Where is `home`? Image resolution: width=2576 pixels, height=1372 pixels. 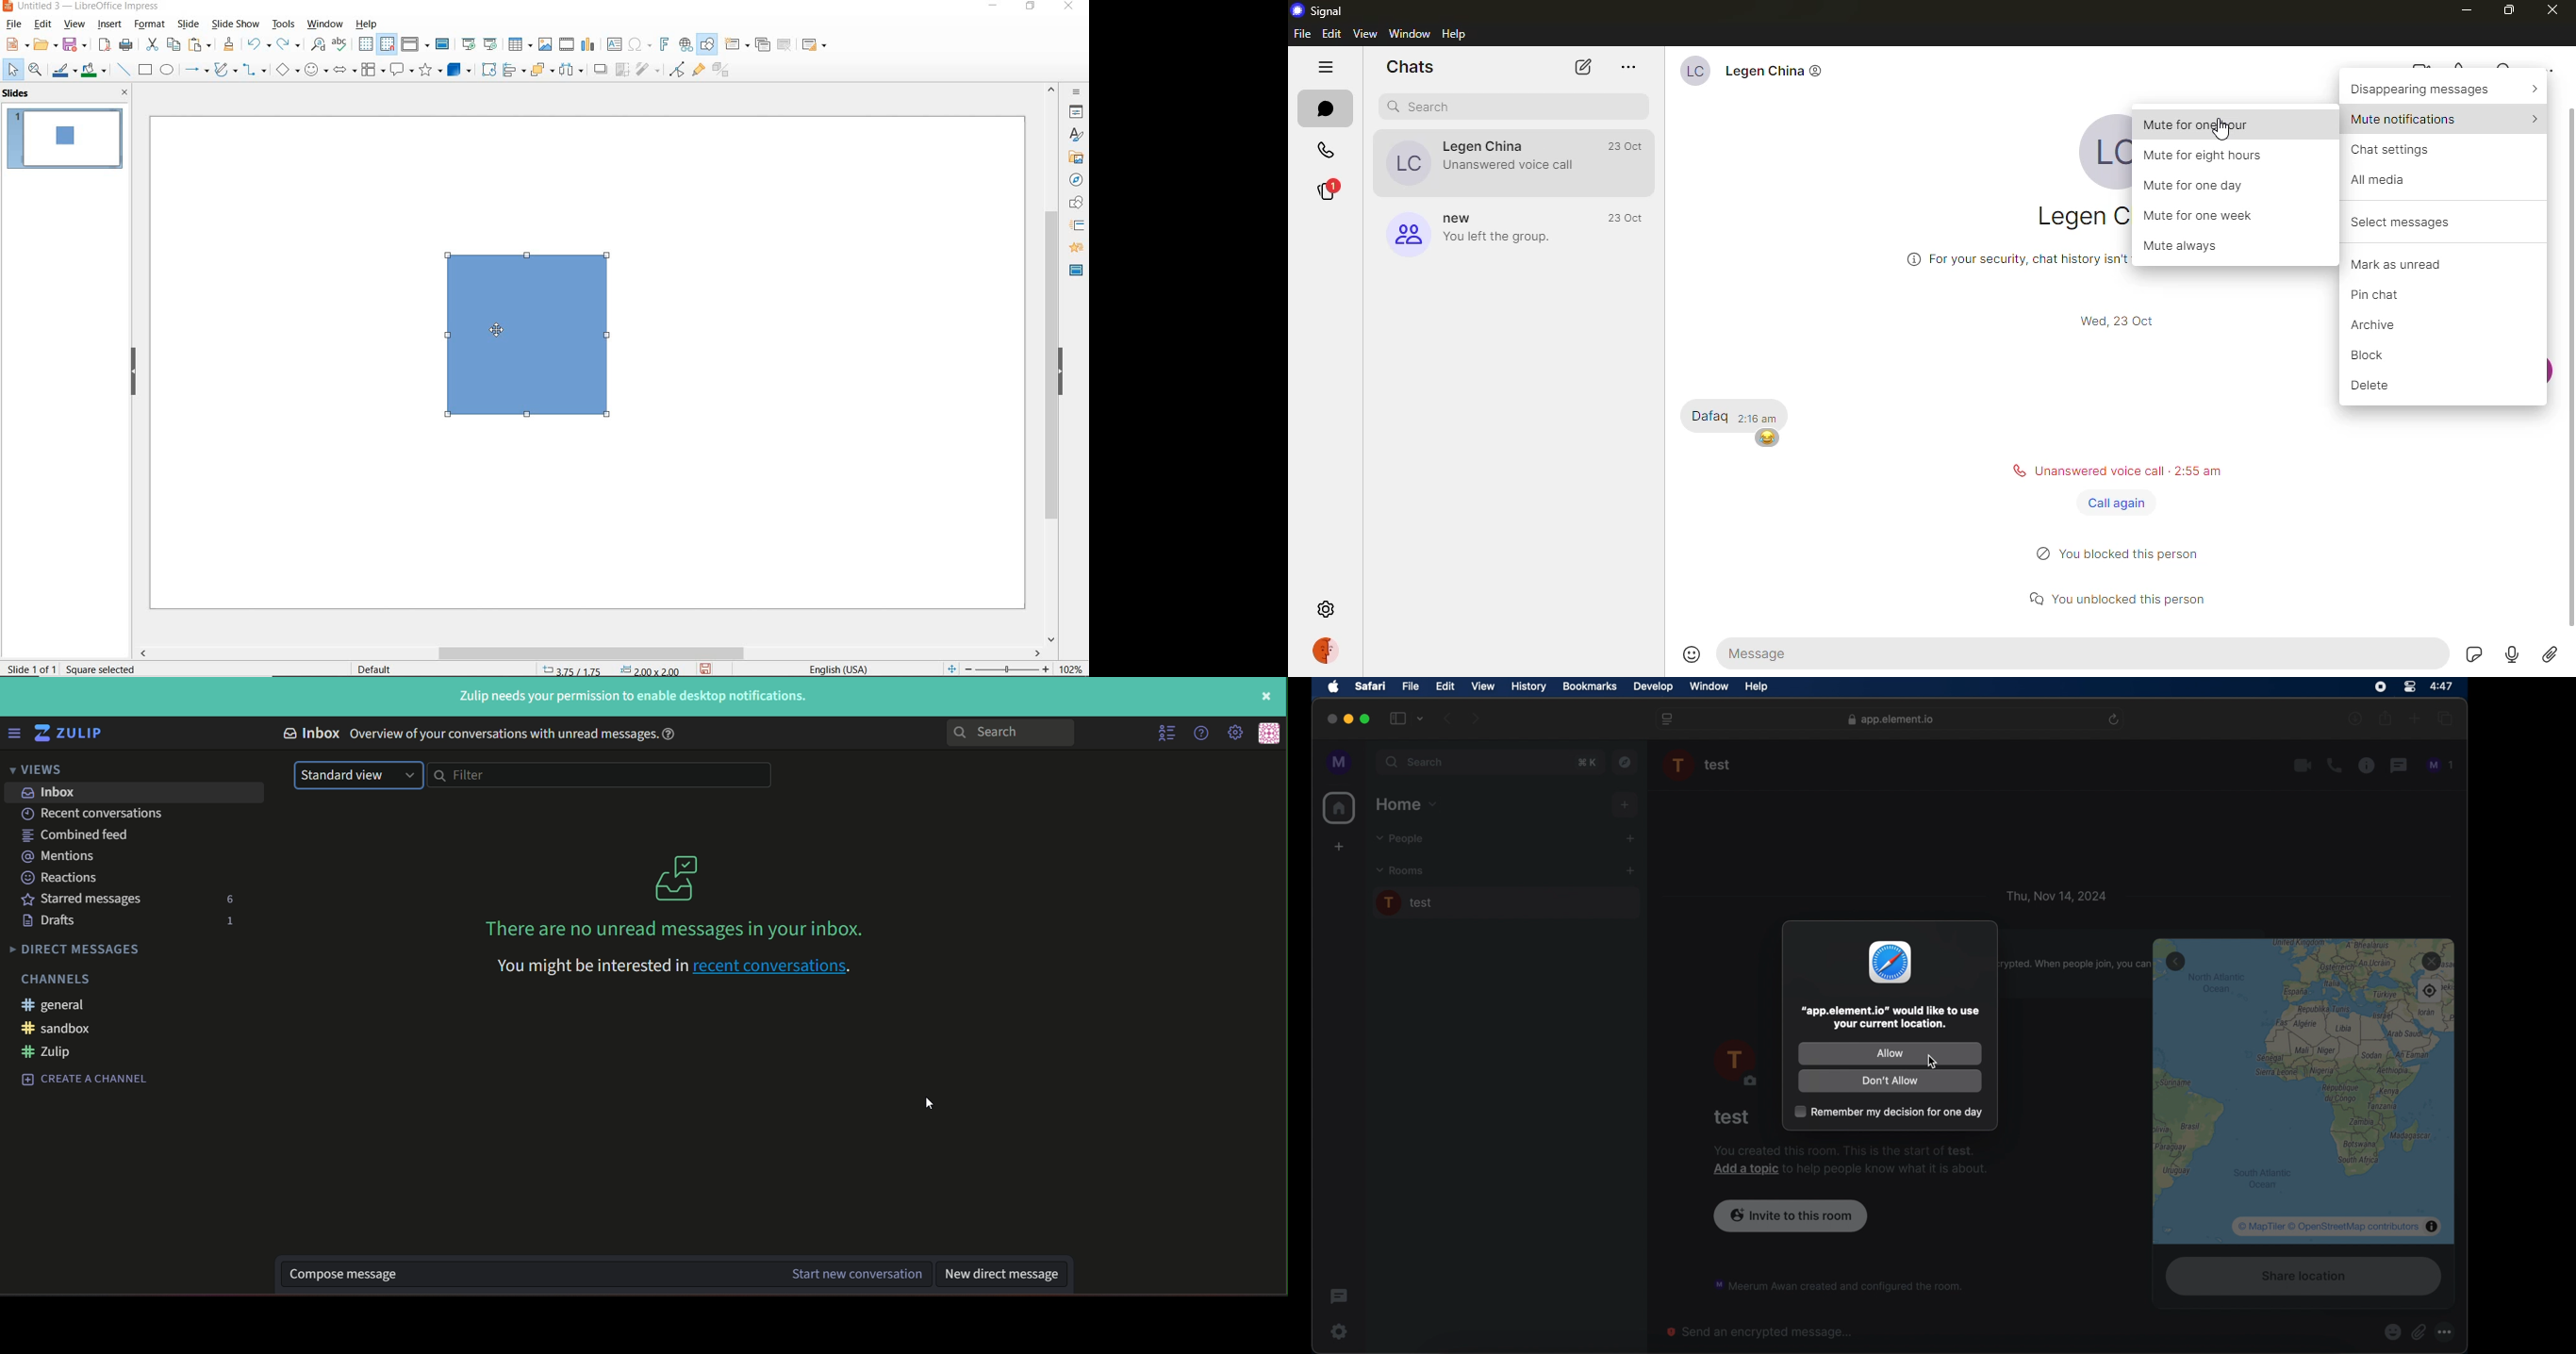 home is located at coordinates (1339, 808).